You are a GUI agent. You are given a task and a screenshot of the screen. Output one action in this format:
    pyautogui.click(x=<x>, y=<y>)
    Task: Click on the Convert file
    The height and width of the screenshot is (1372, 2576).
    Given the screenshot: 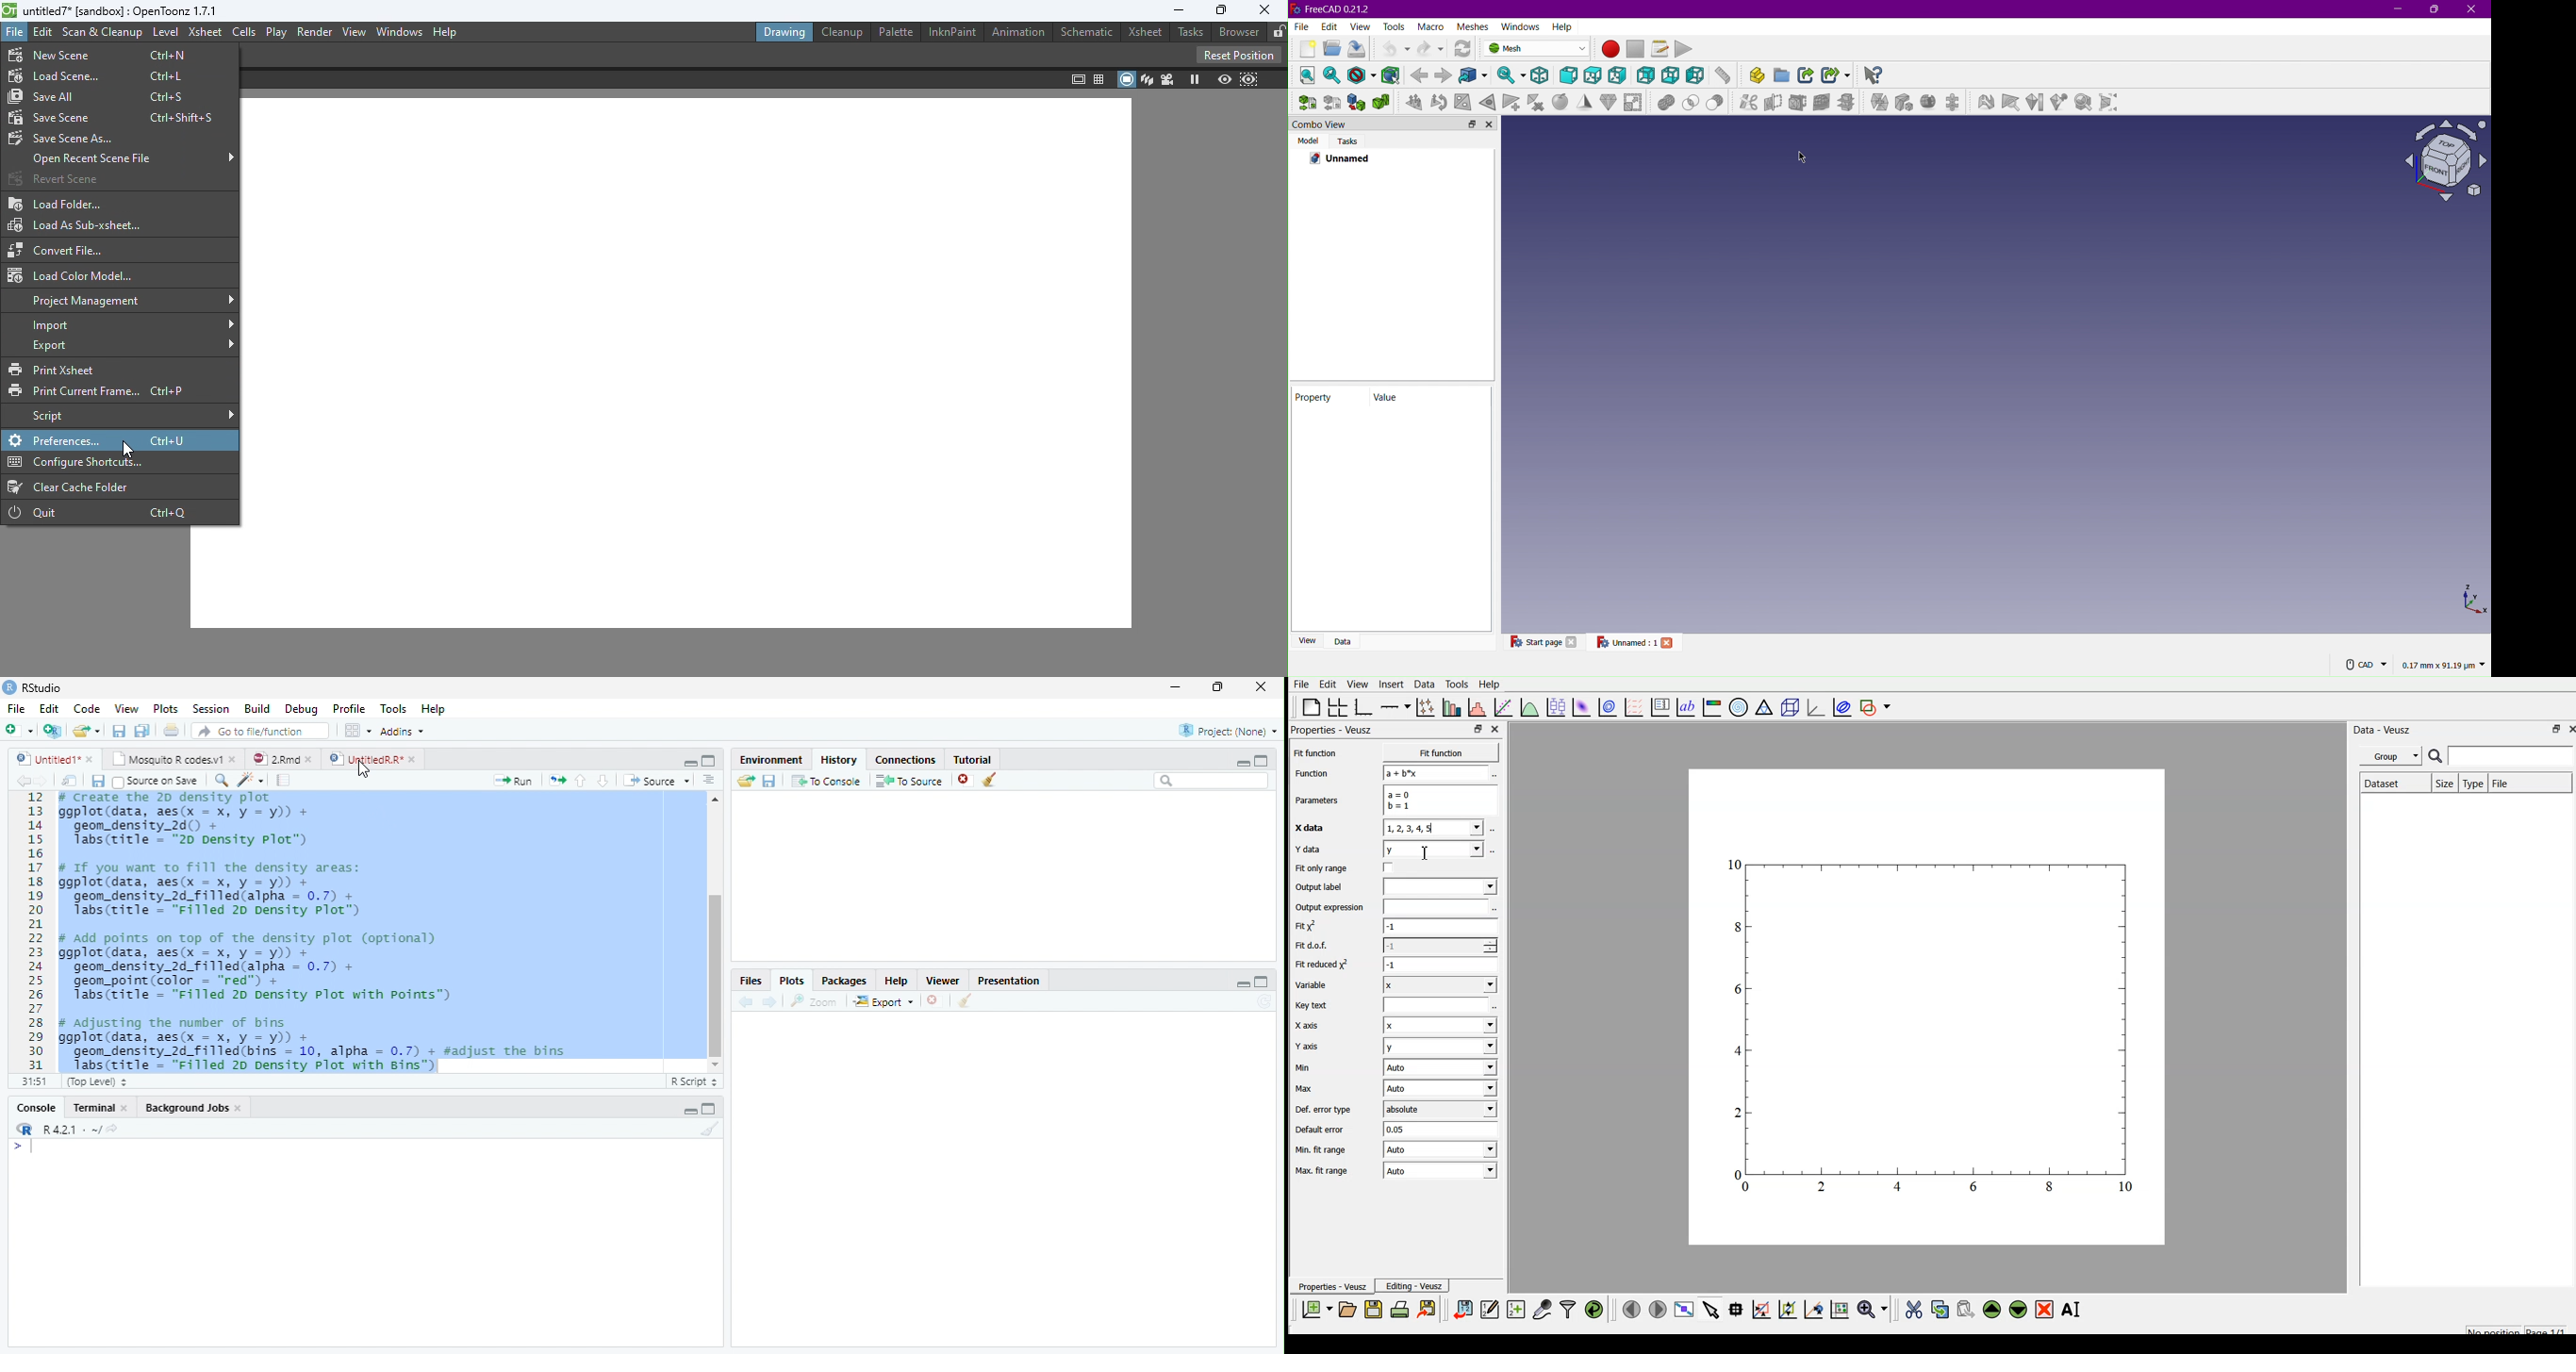 What is the action you would take?
    pyautogui.click(x=61, y=250)
    